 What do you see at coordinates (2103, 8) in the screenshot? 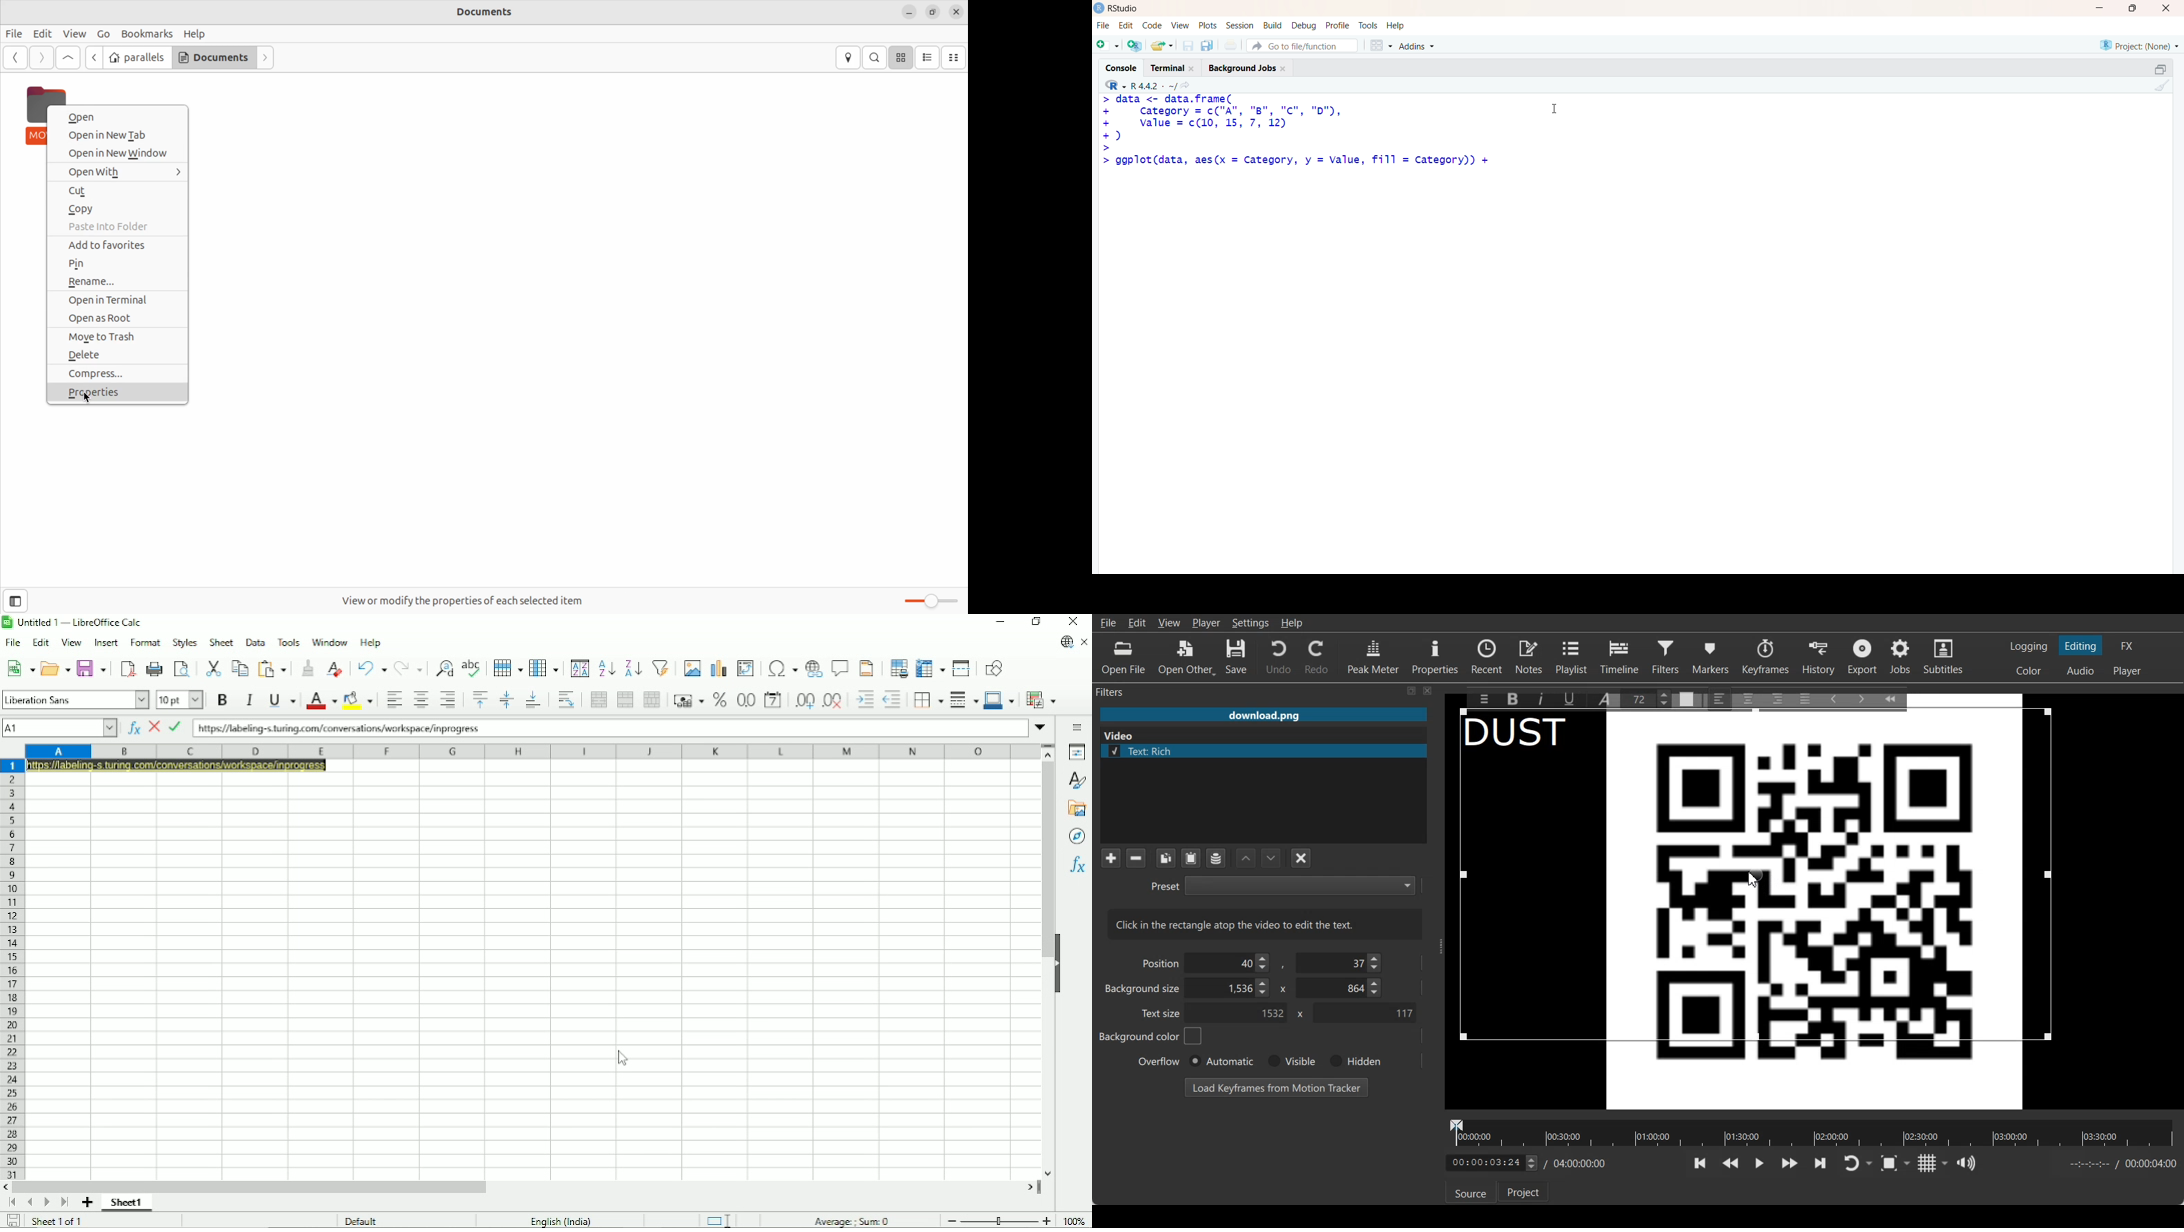
I see `minimize` at bounding box center [2103, 8].